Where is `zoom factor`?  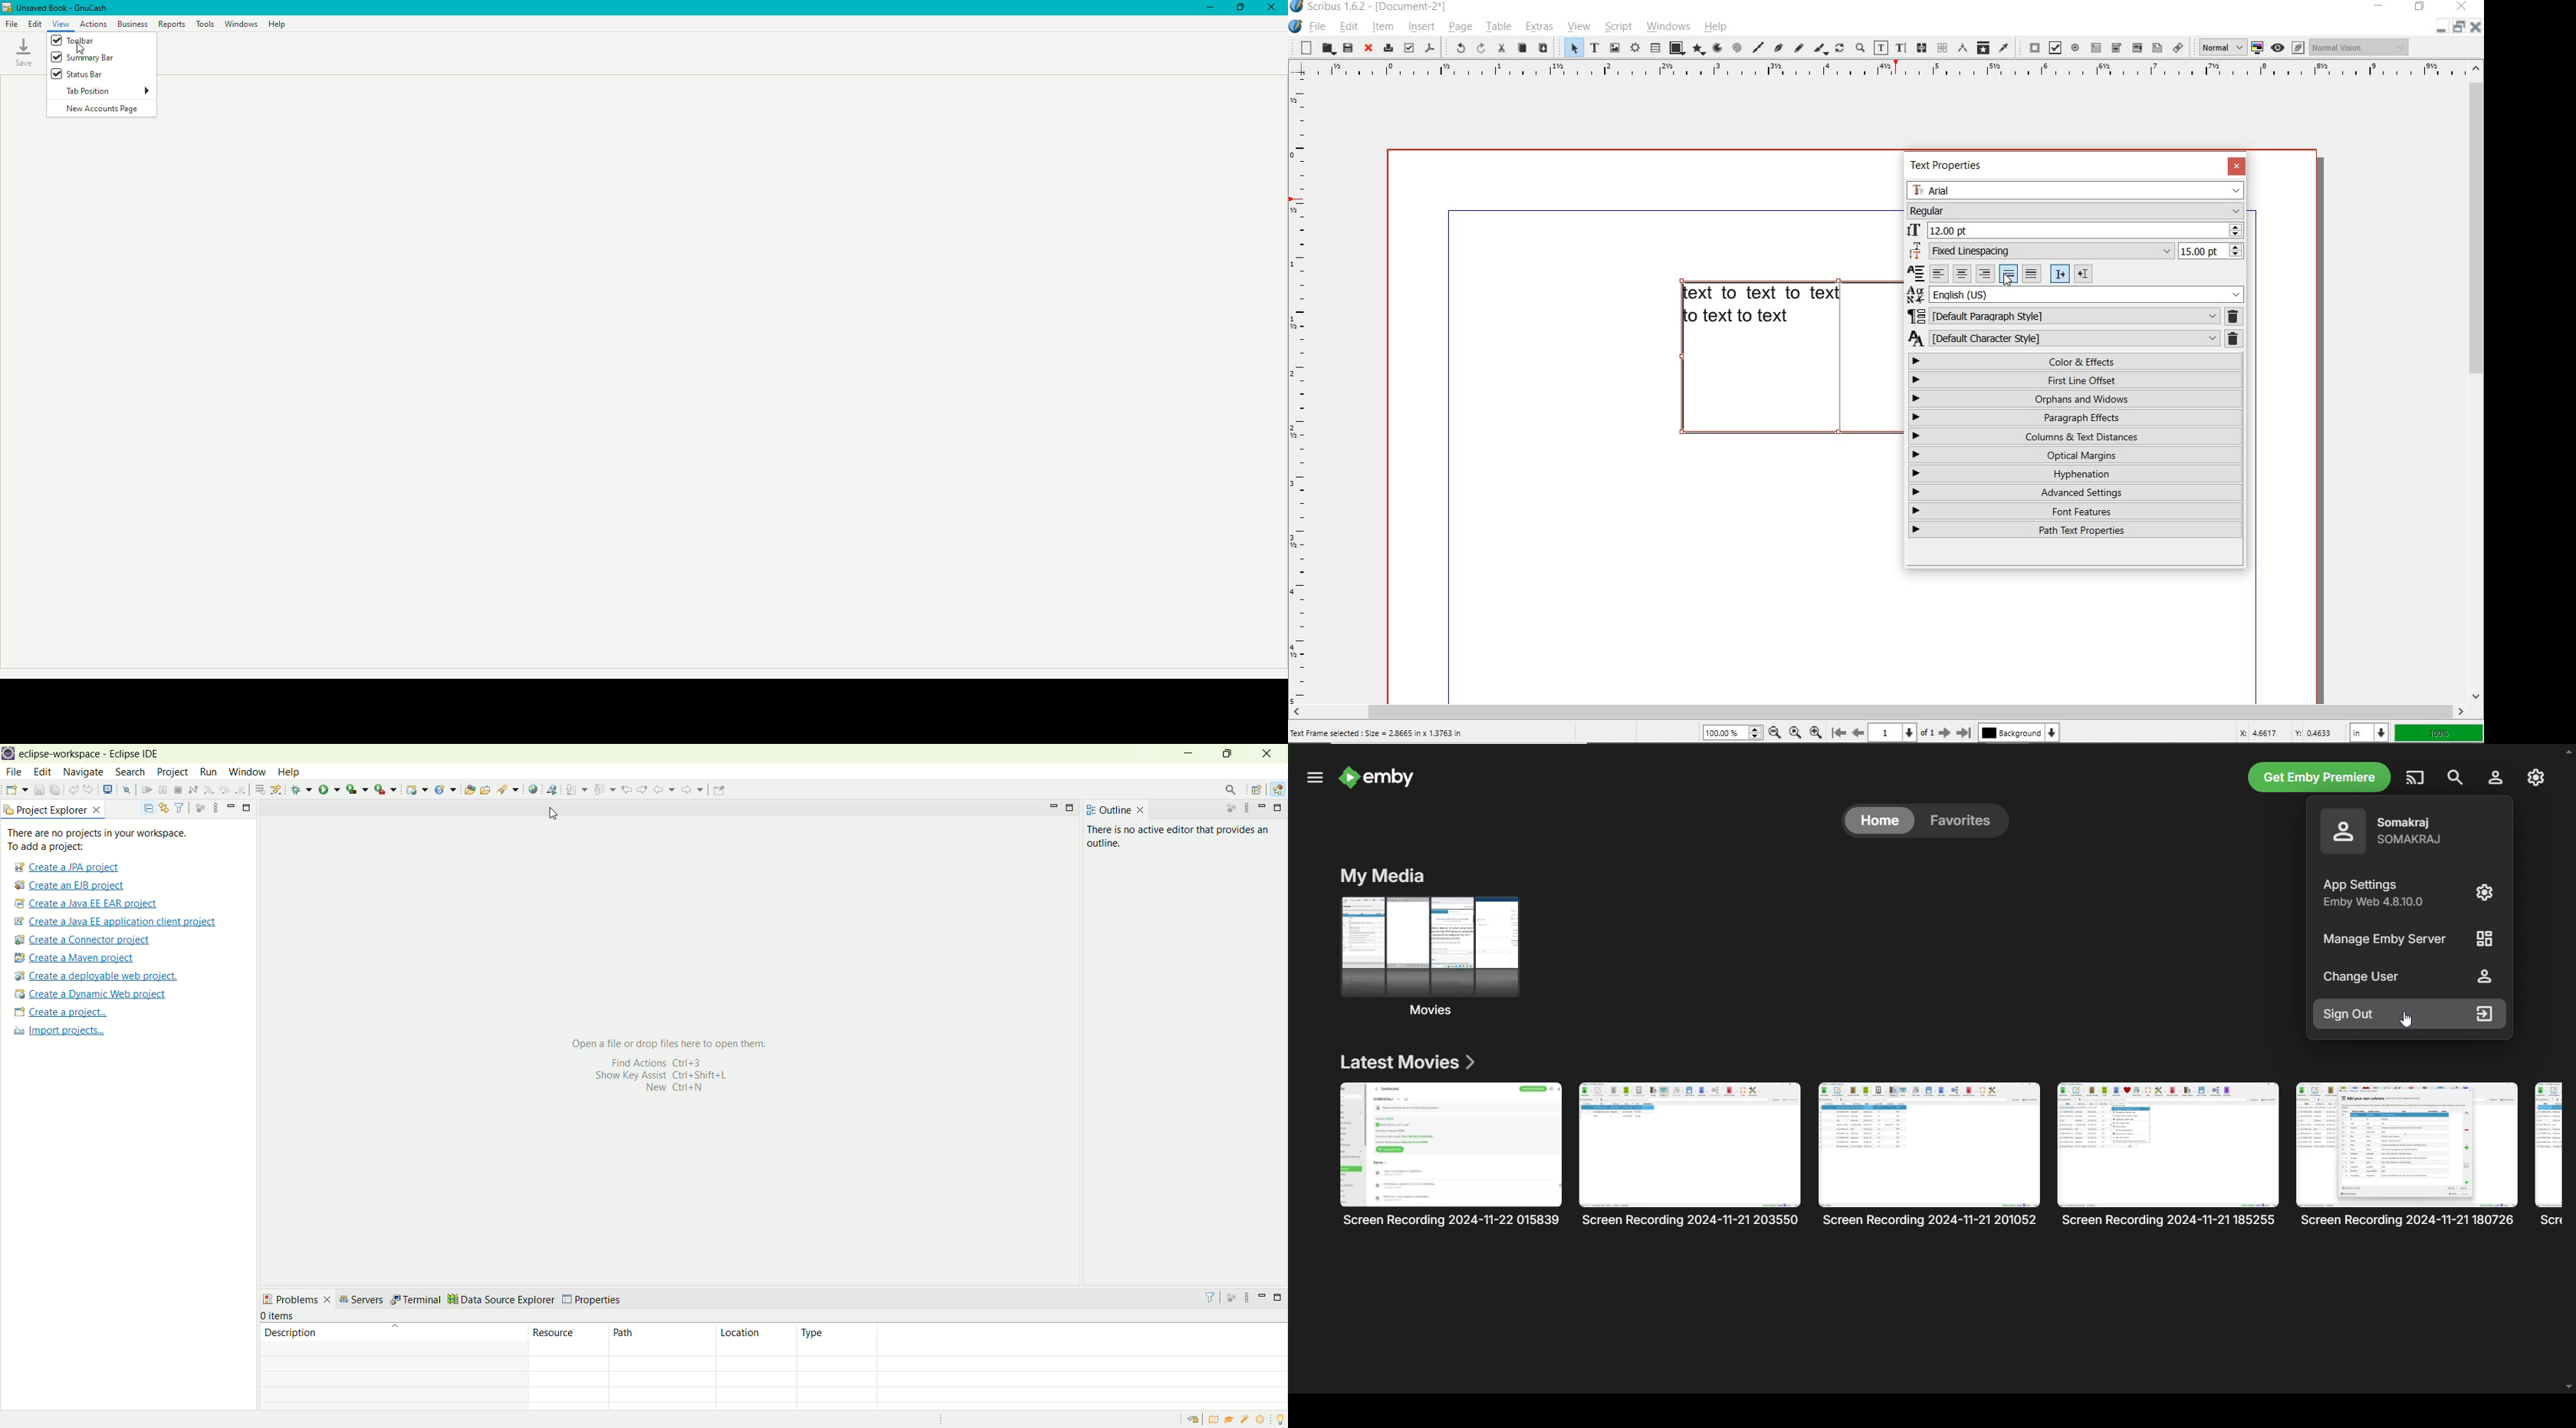 zoom factor is located at coordinates (2438, 732).